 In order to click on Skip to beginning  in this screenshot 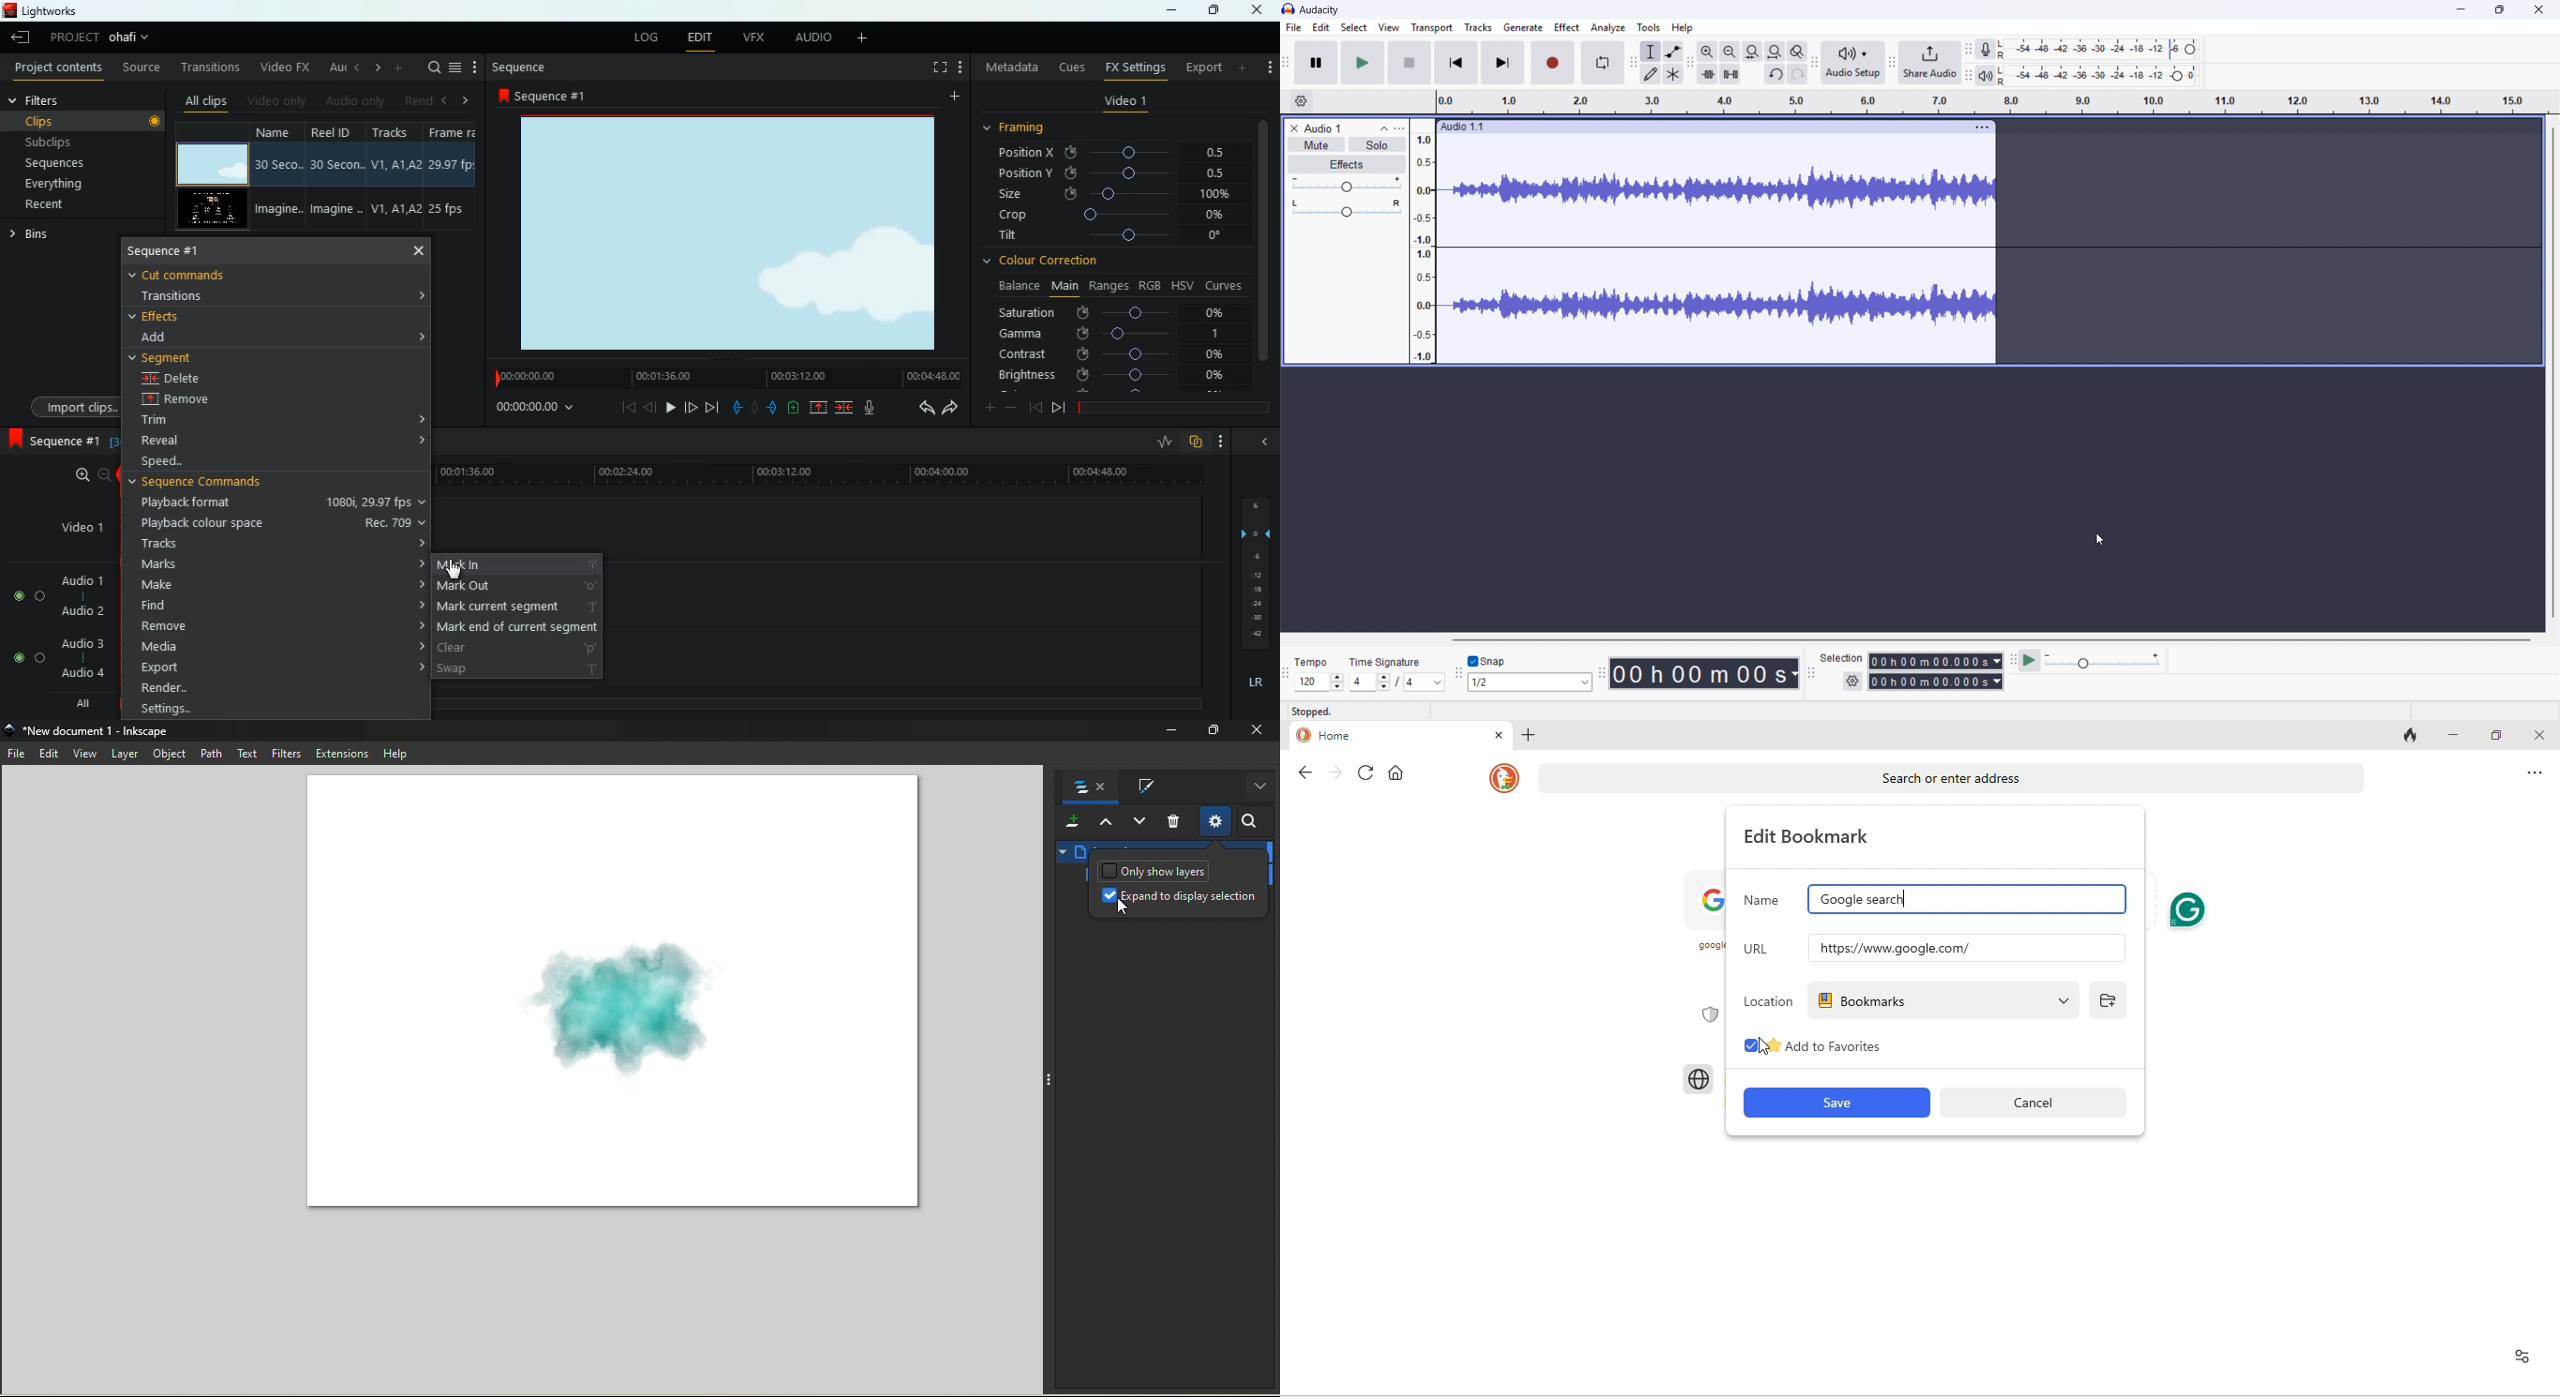, I will do `click(1456, 62)`.